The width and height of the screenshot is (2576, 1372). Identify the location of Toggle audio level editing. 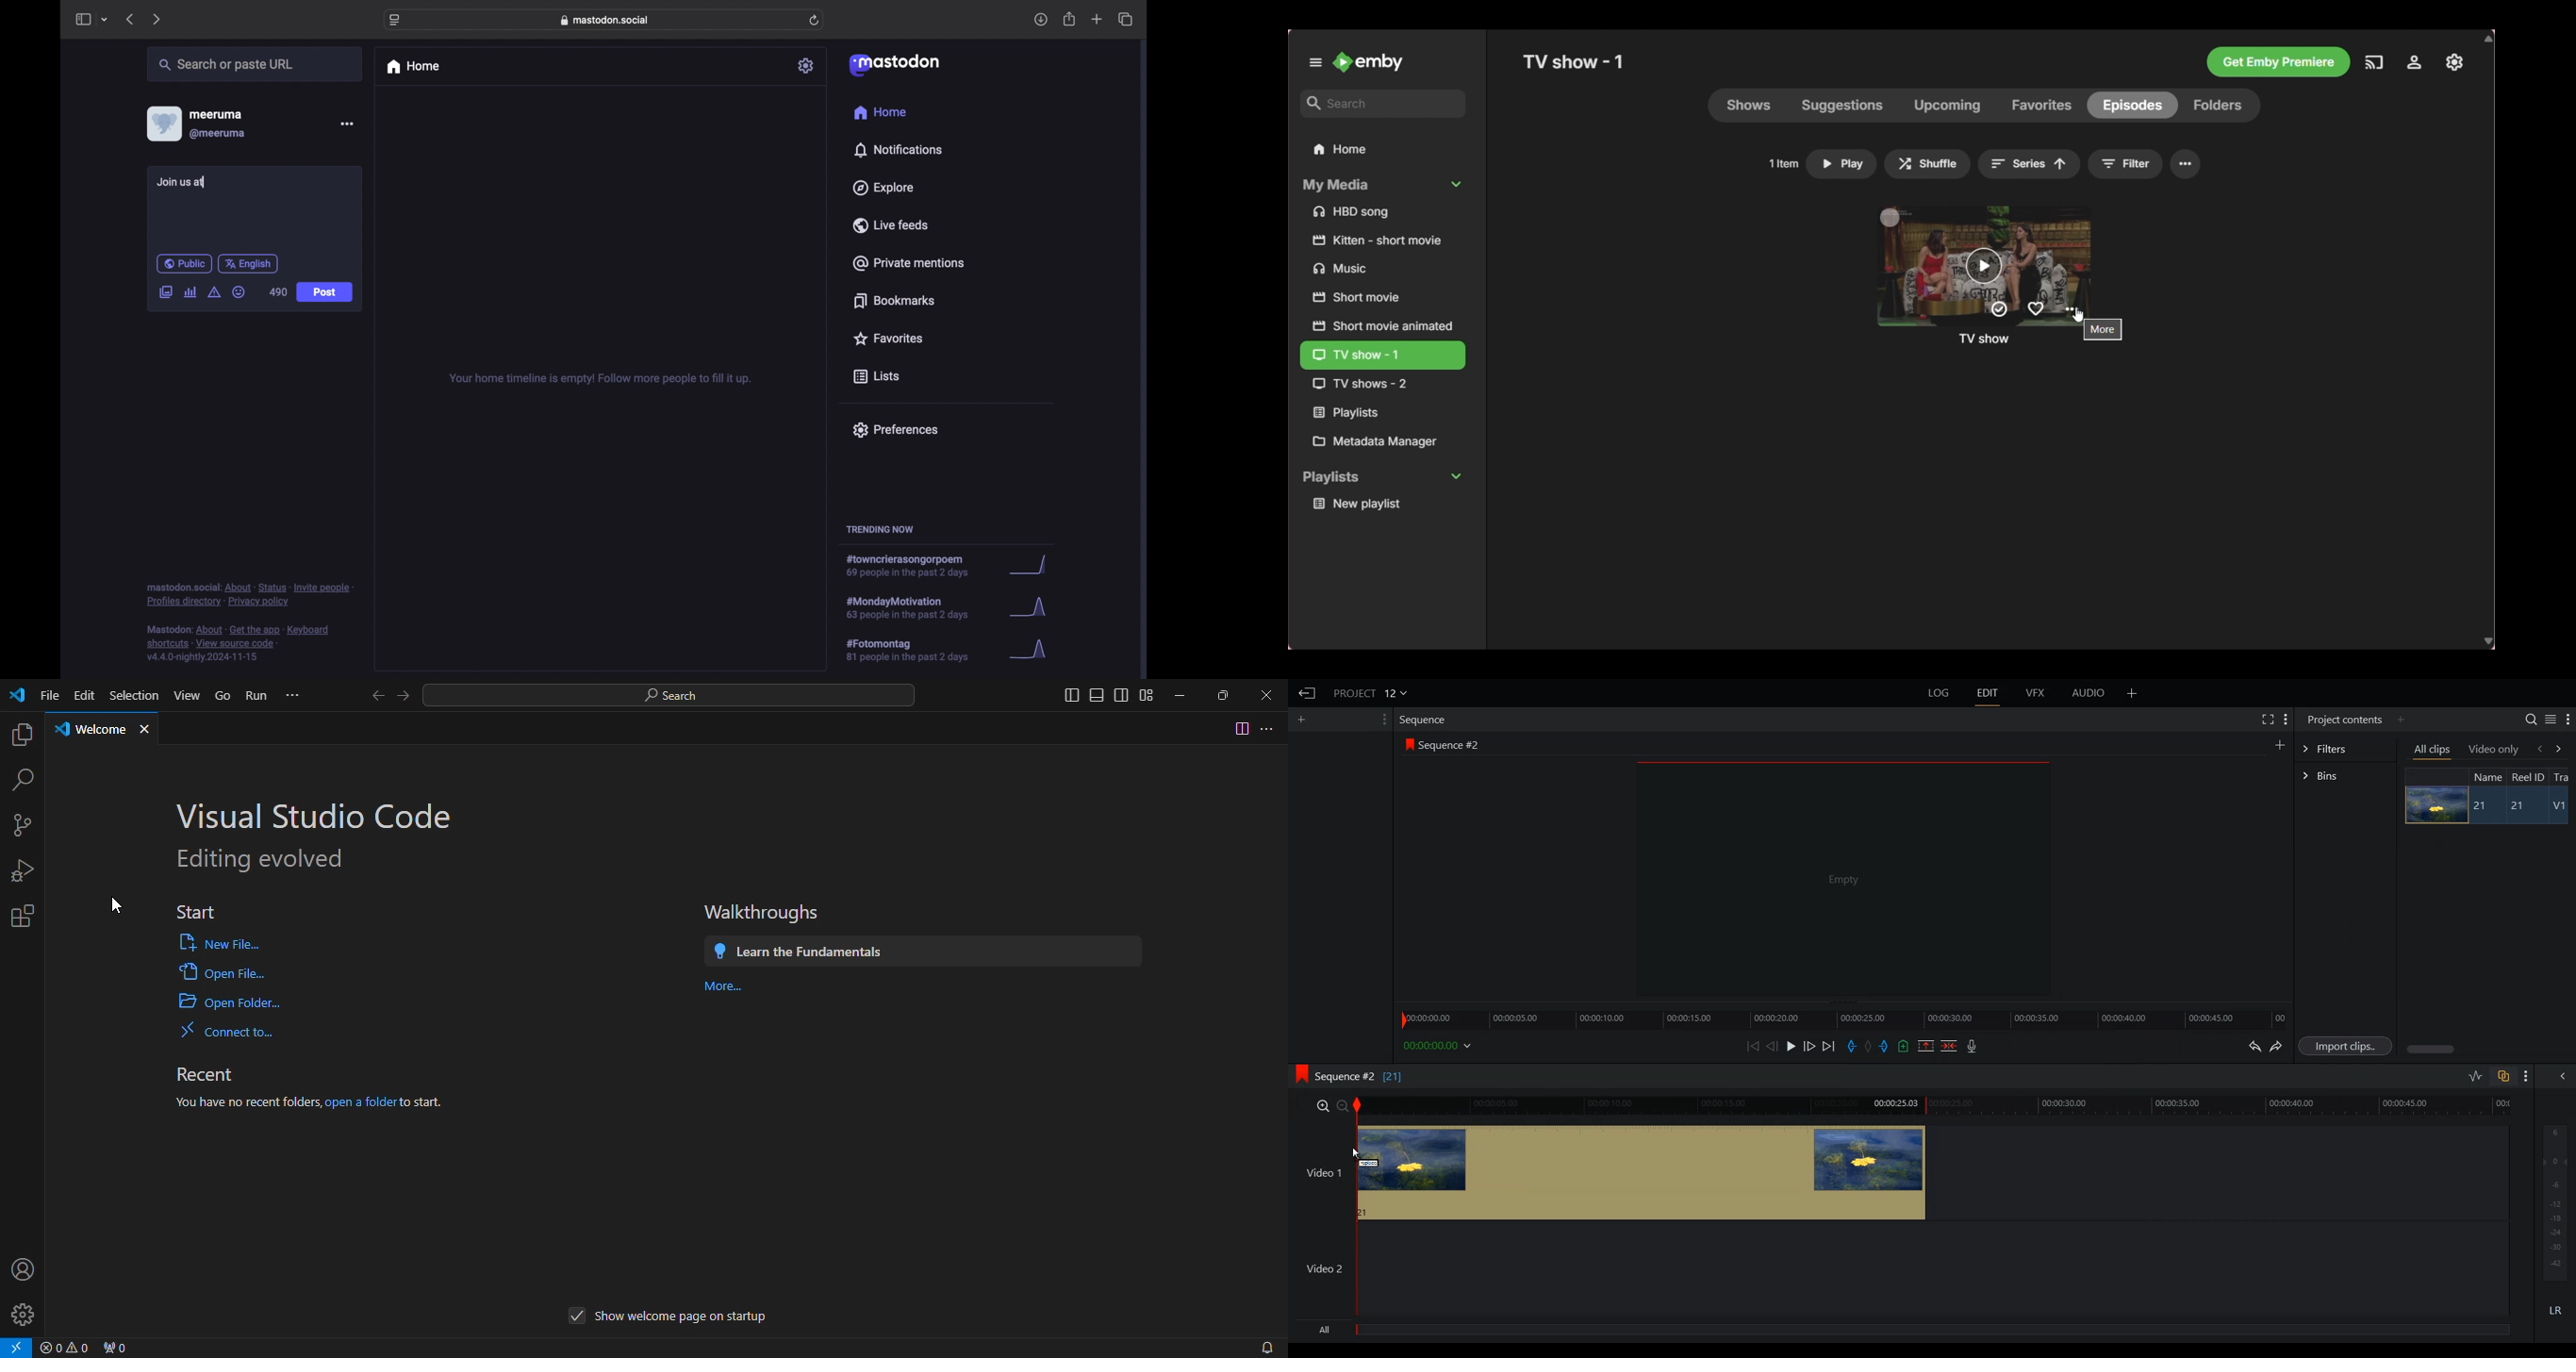
(2475, 1076).